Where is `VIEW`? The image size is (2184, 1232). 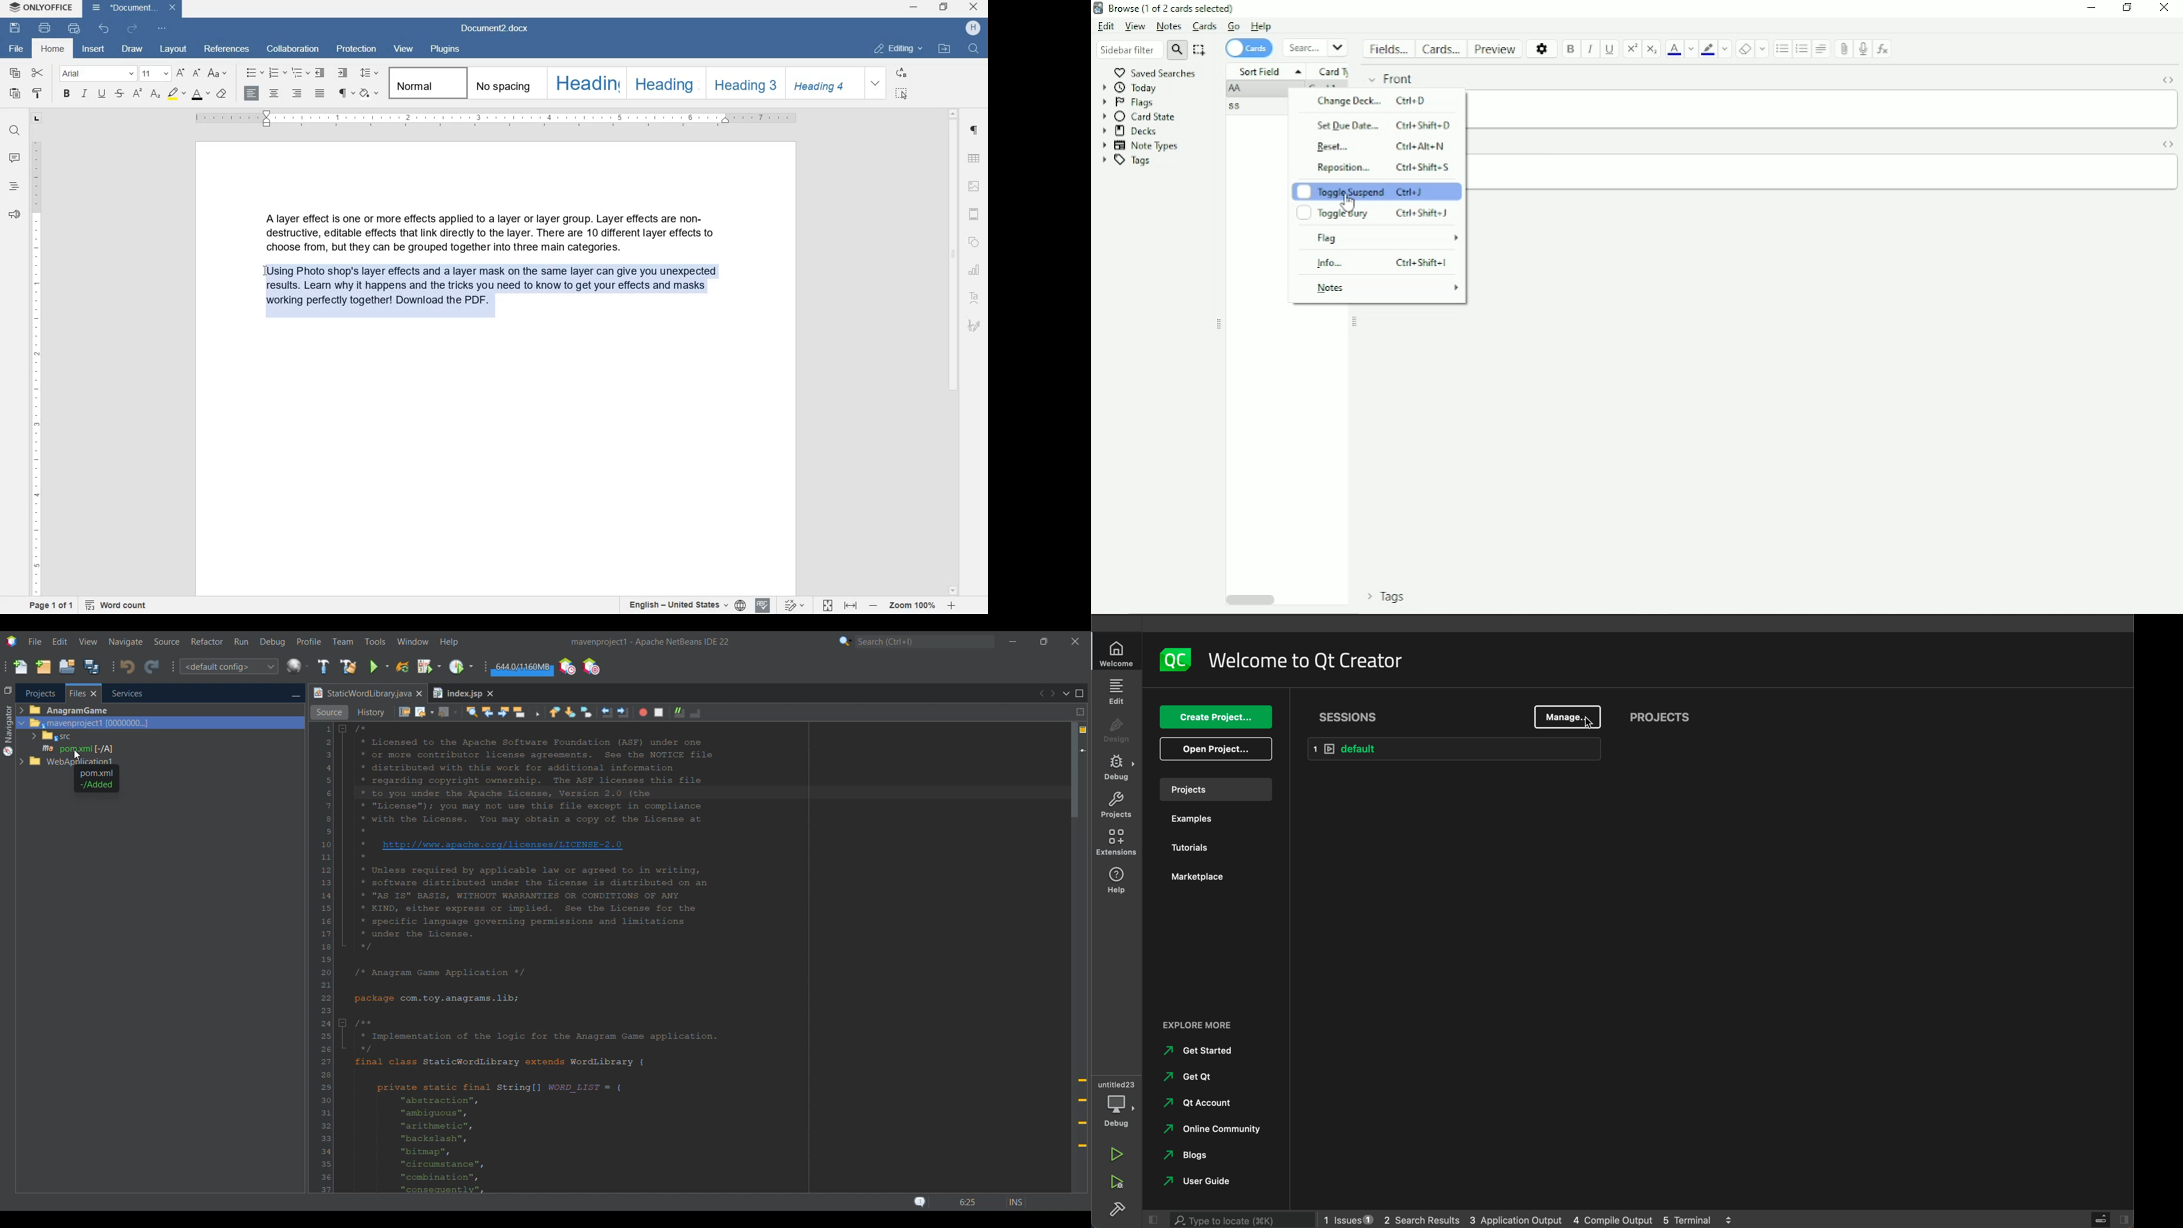 VIEW is located at coordinates (402, 49).